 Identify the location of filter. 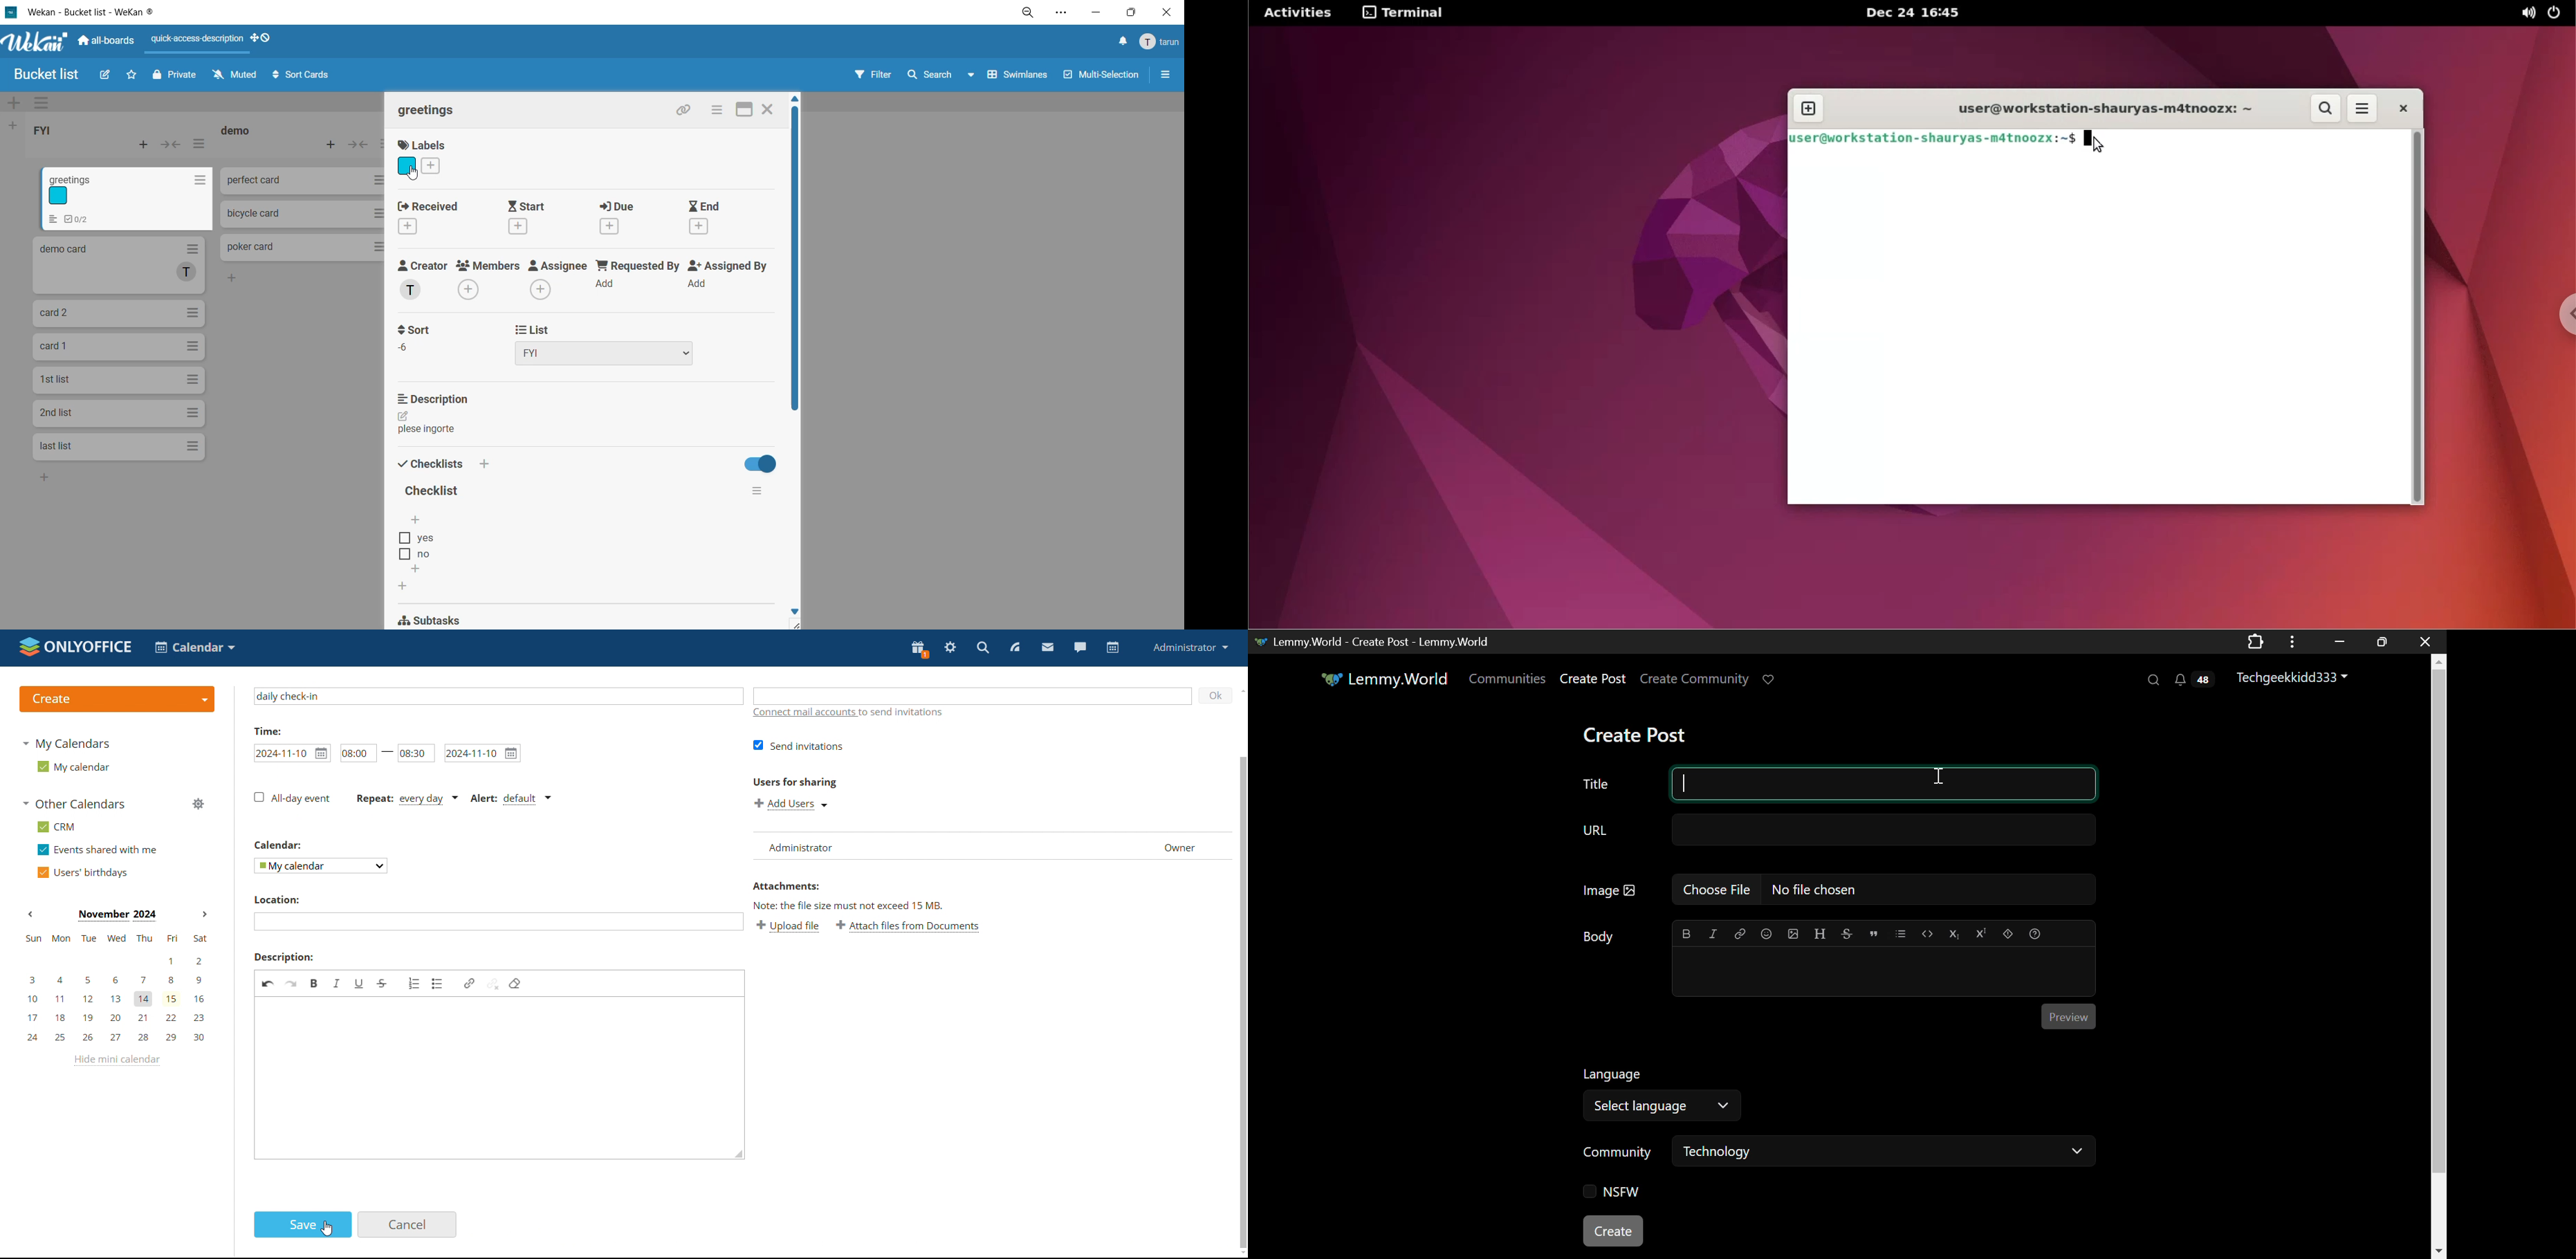
(871, 75).